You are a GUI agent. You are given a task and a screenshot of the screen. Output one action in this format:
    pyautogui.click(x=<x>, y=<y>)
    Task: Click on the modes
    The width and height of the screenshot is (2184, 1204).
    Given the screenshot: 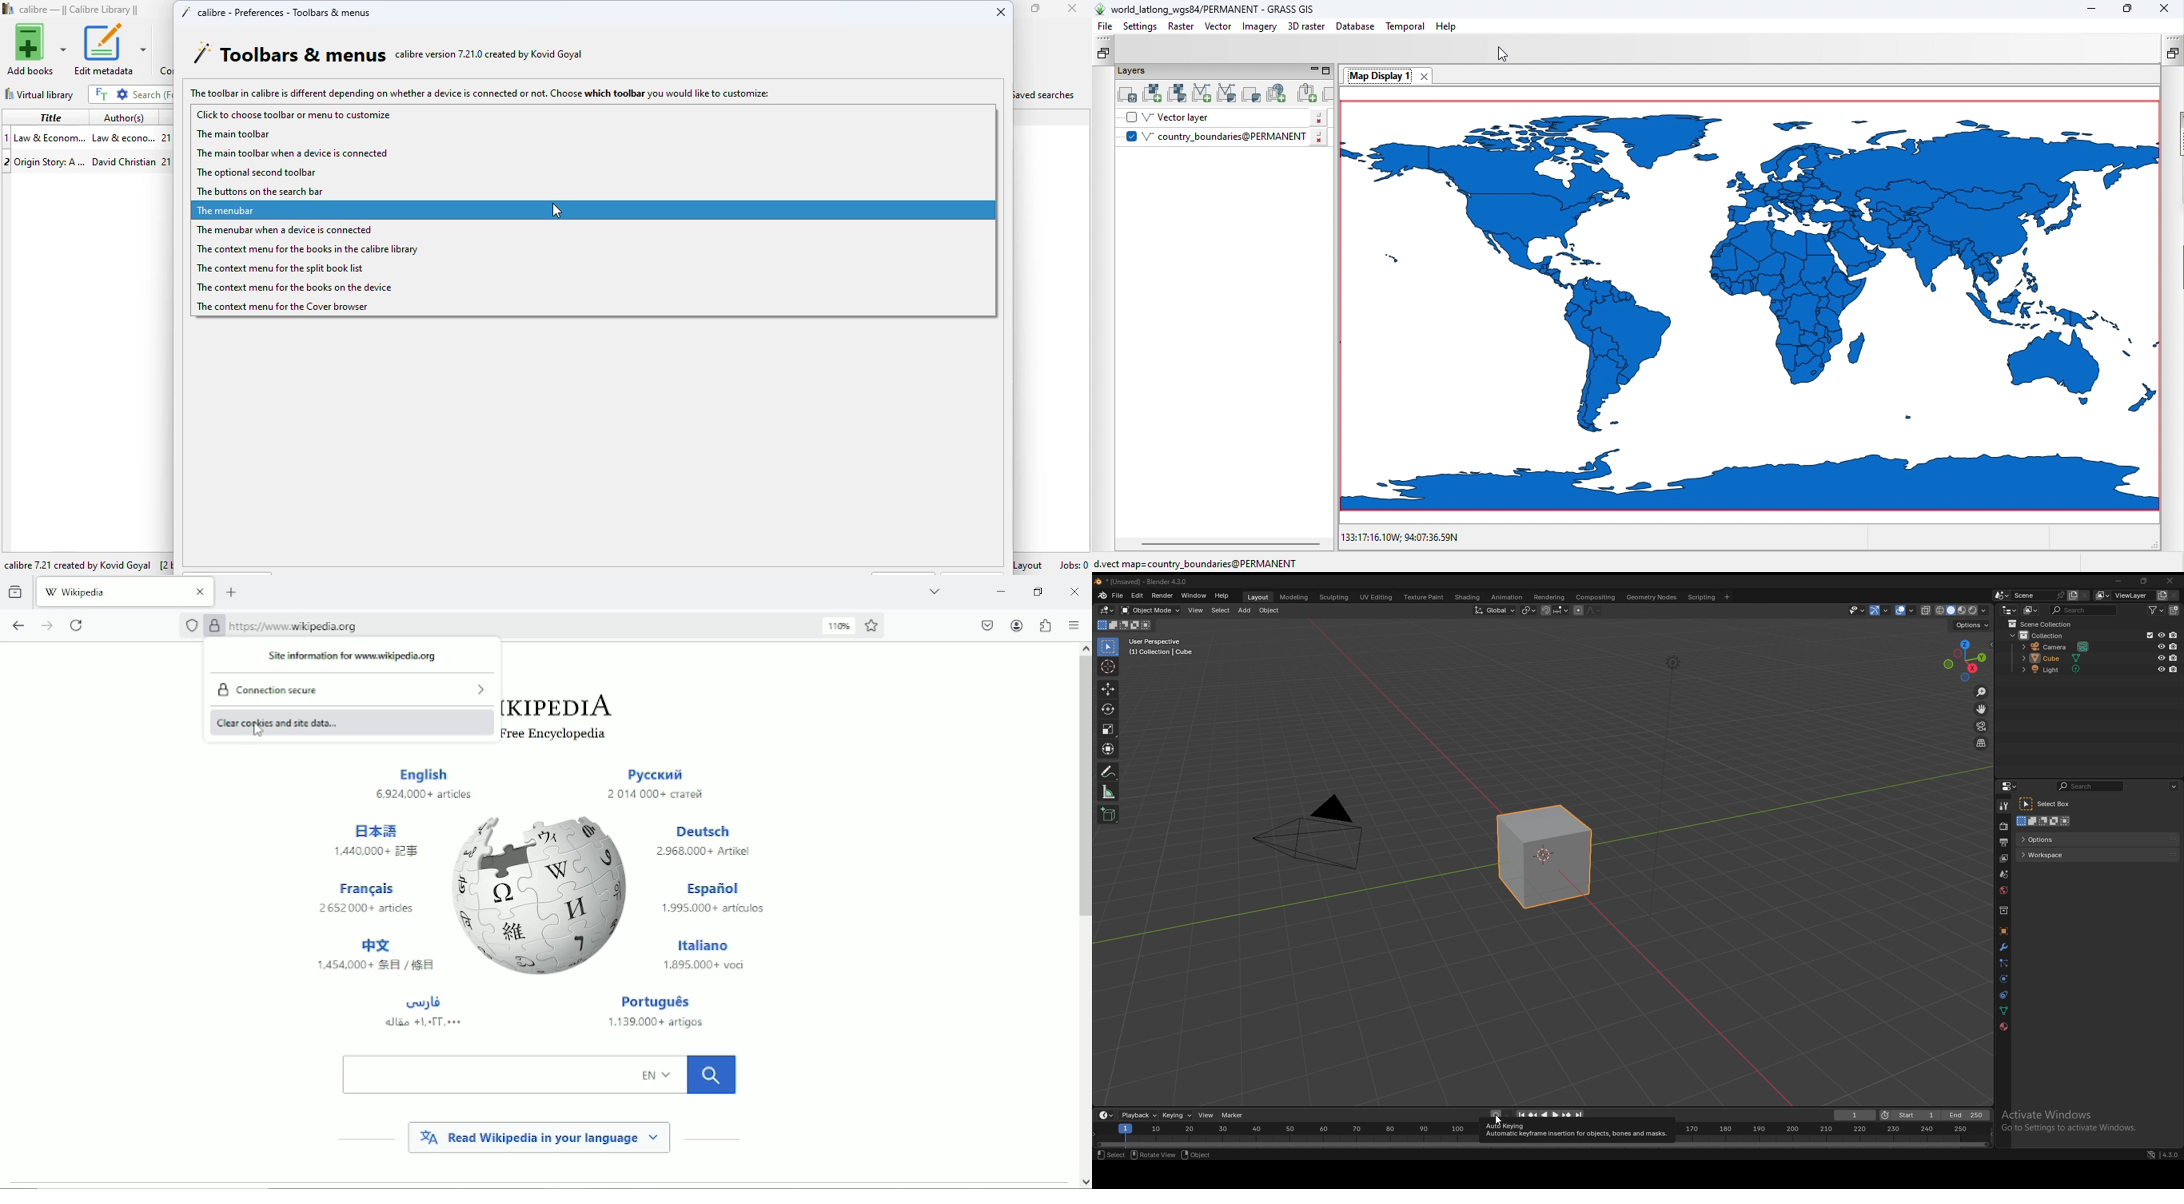 What is the action you would take?
    pyautogui.click(x=1124, y=625)
    